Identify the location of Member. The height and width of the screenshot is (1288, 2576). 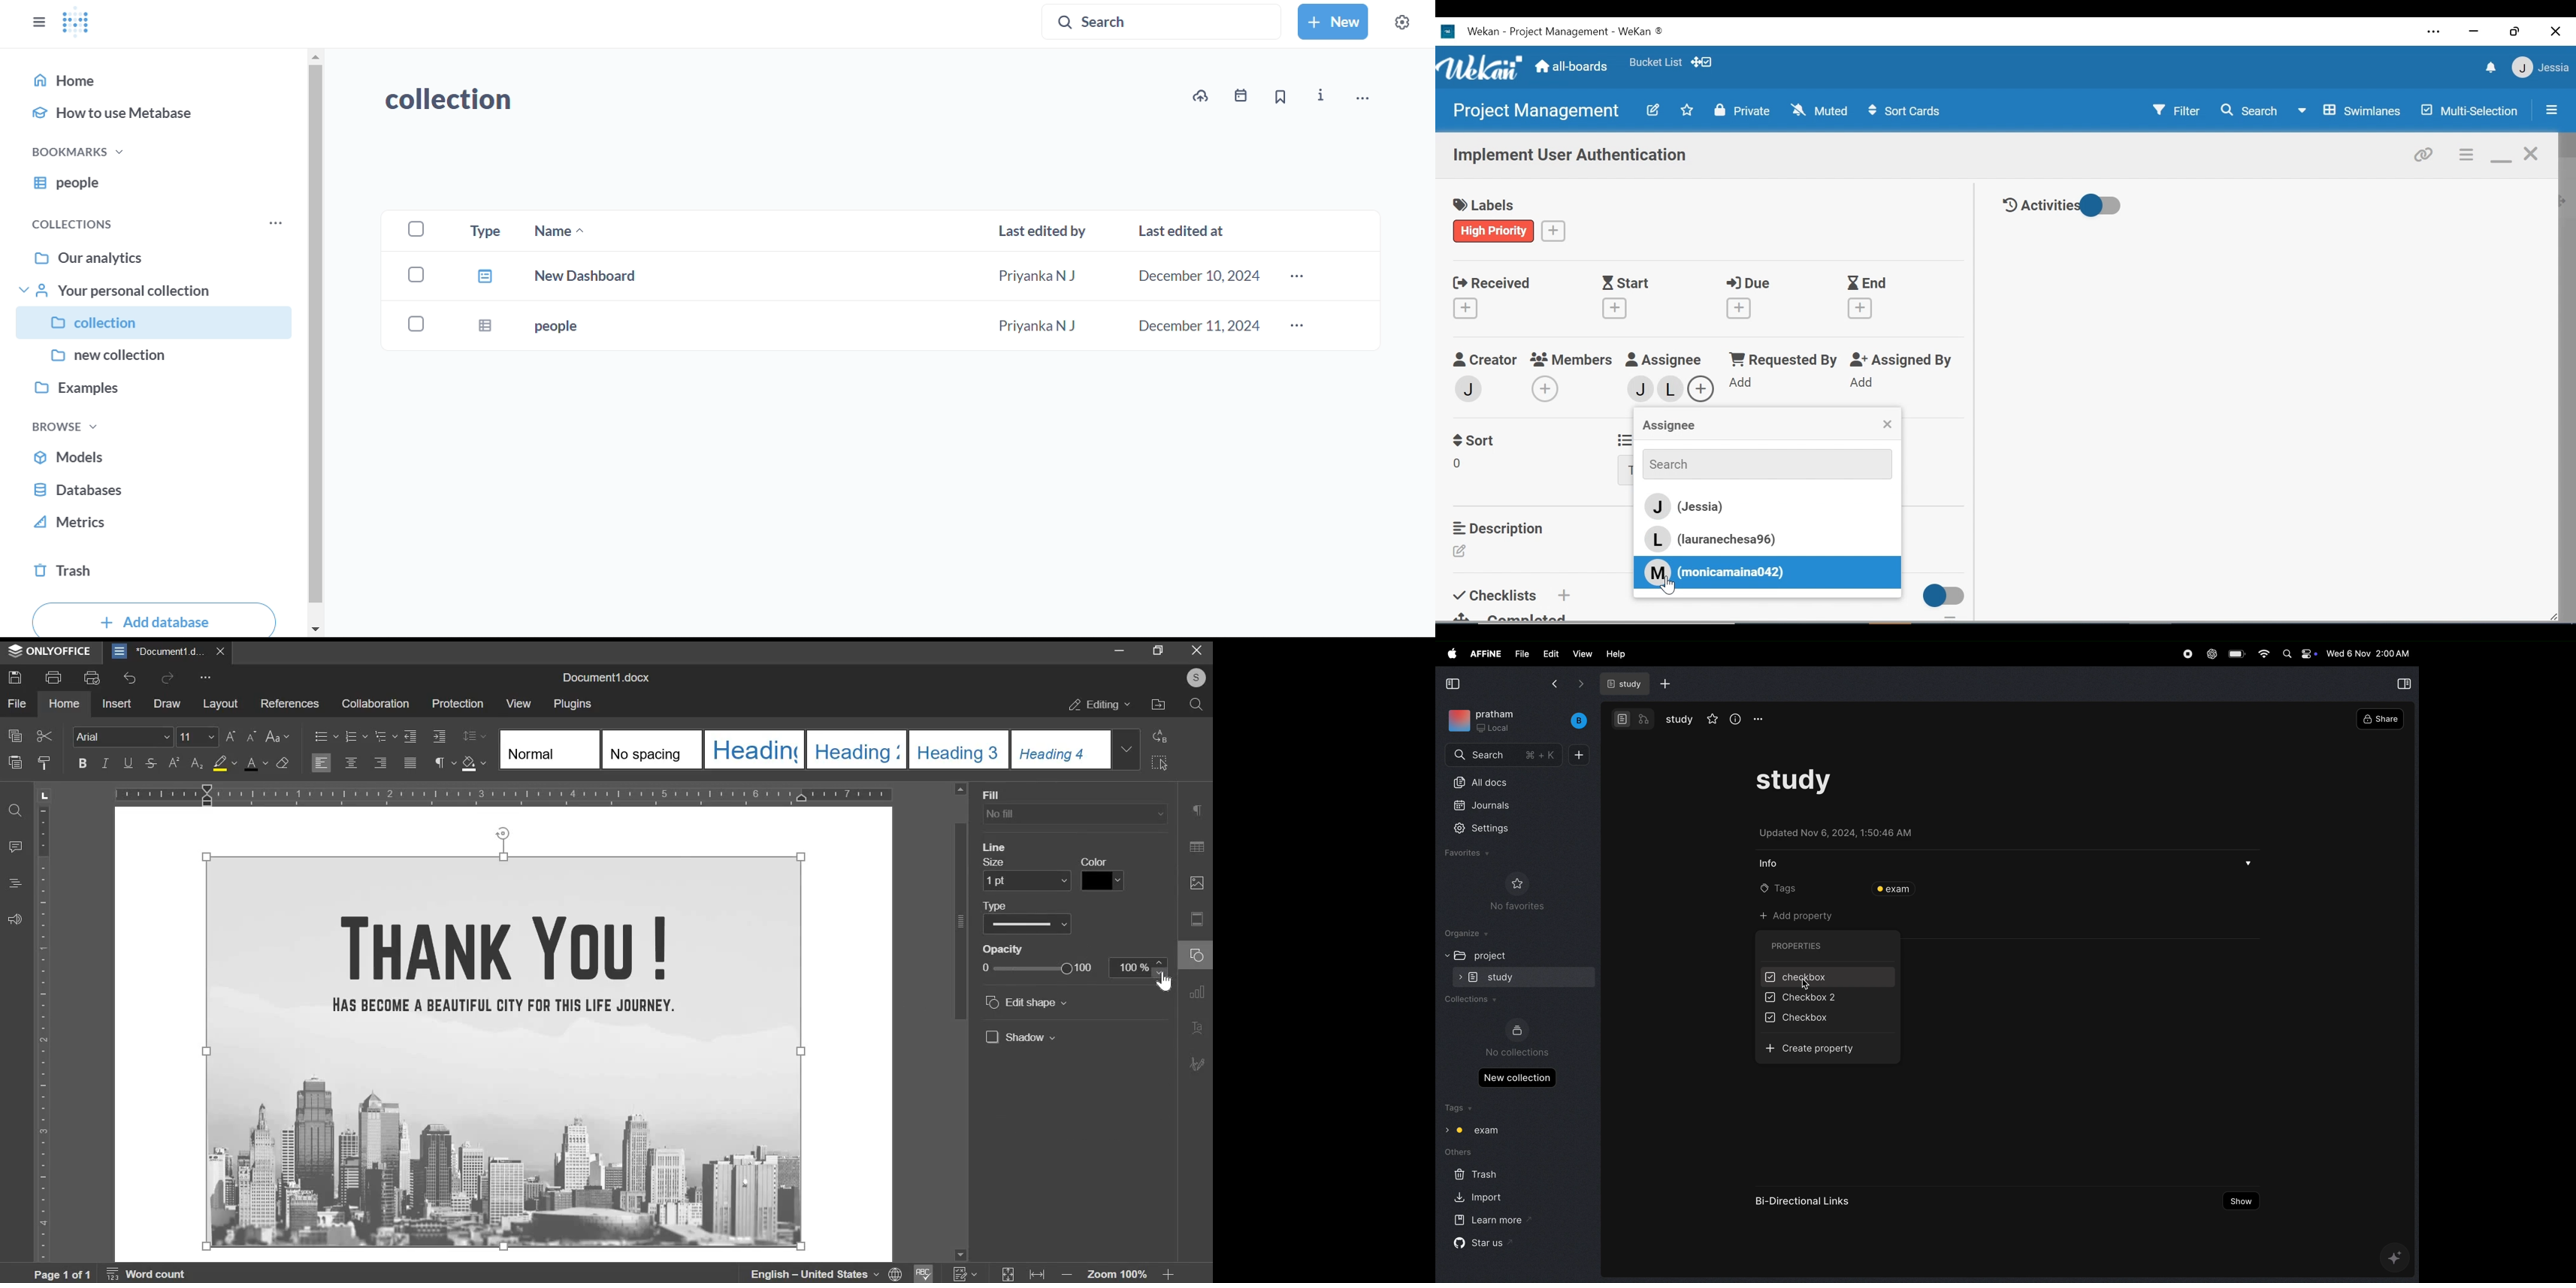
(1469, 388).